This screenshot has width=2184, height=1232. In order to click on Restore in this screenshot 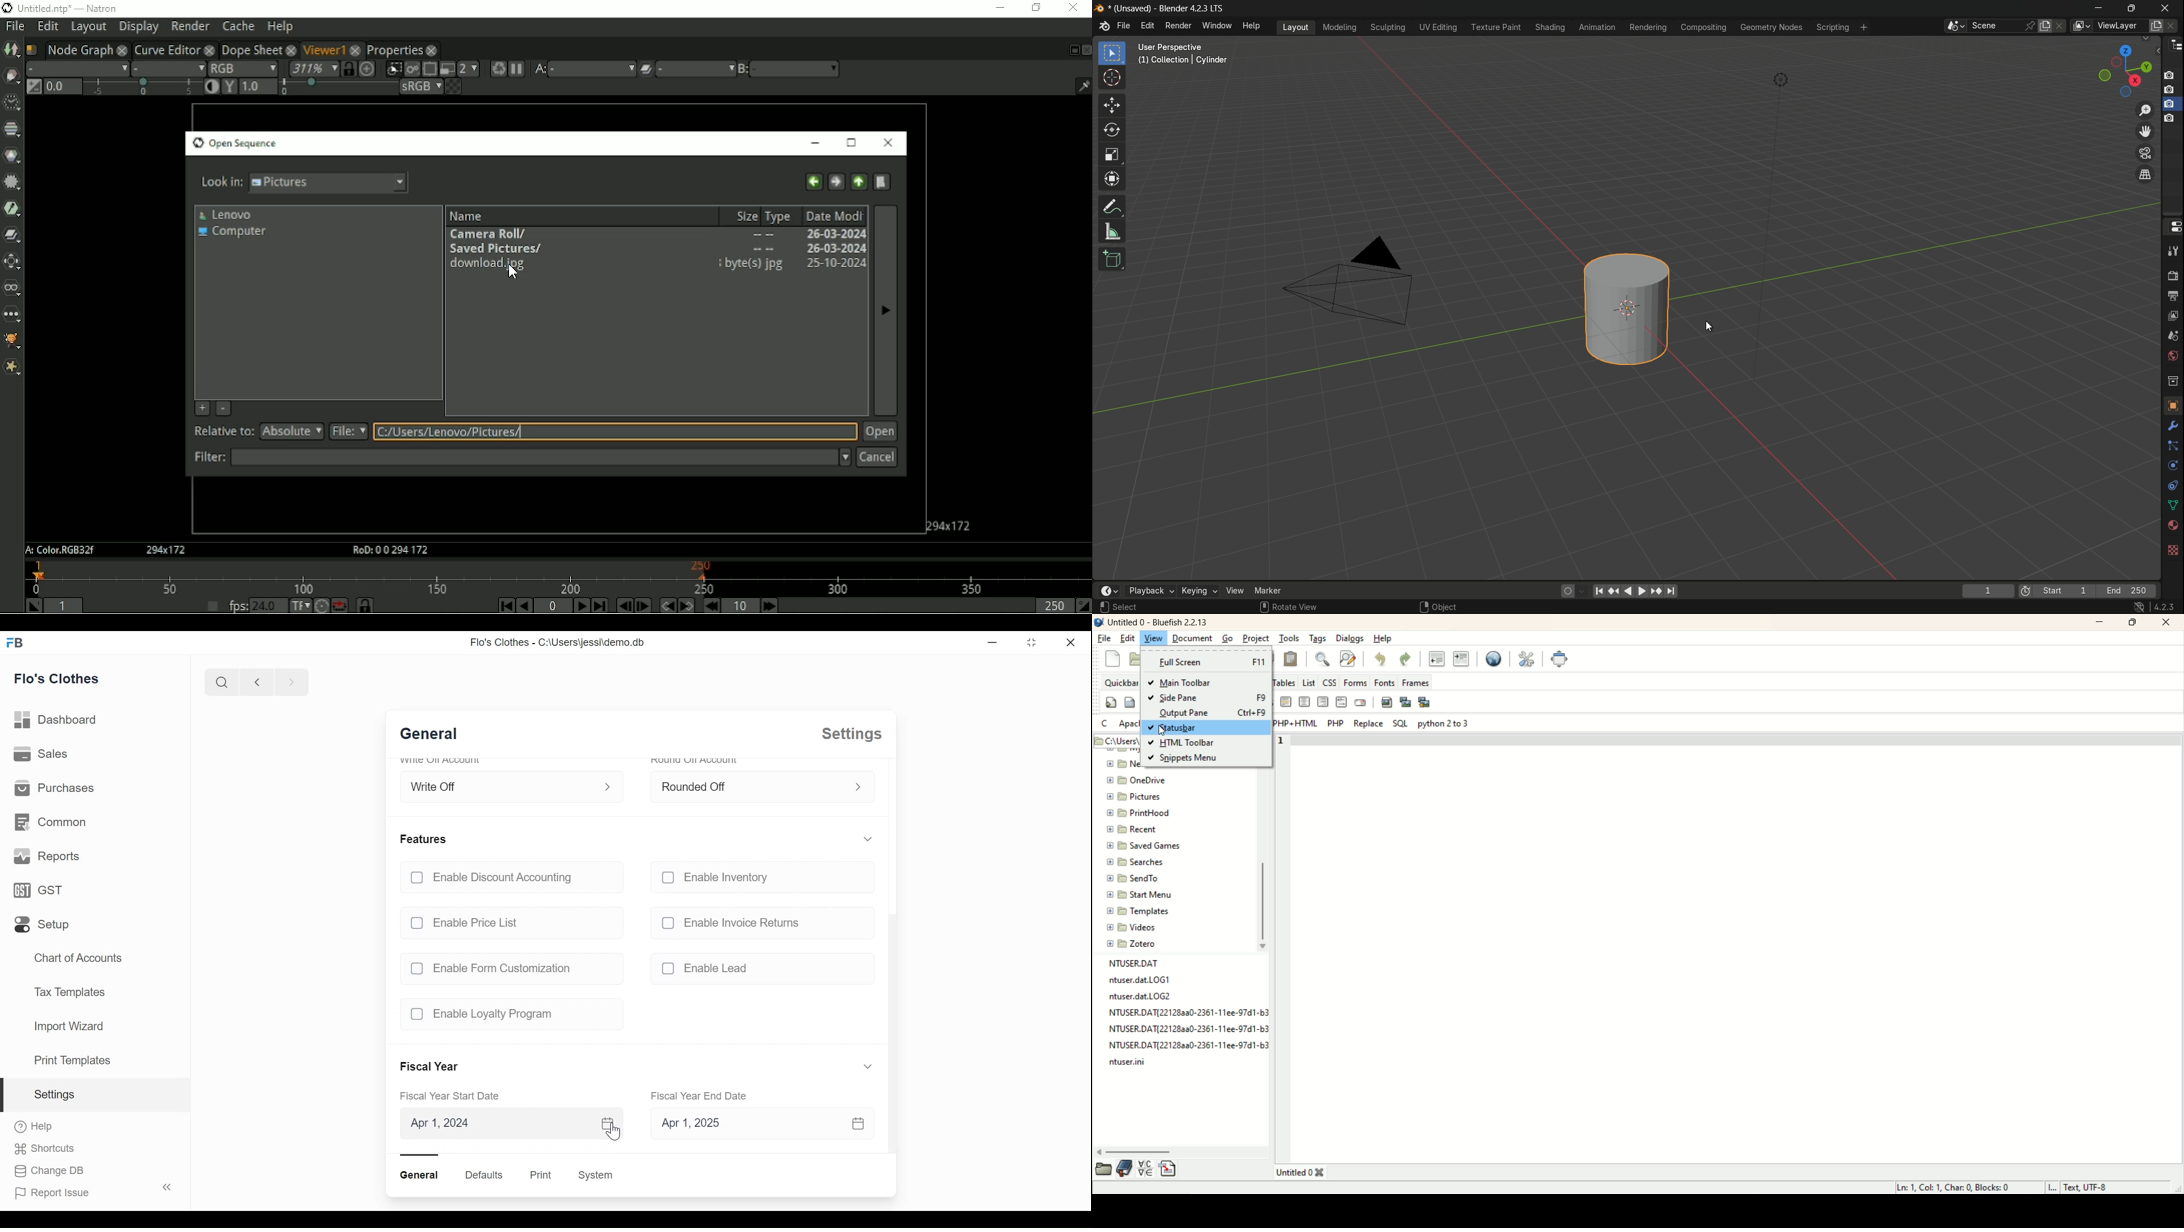, I will do `click(1031, 642)`.